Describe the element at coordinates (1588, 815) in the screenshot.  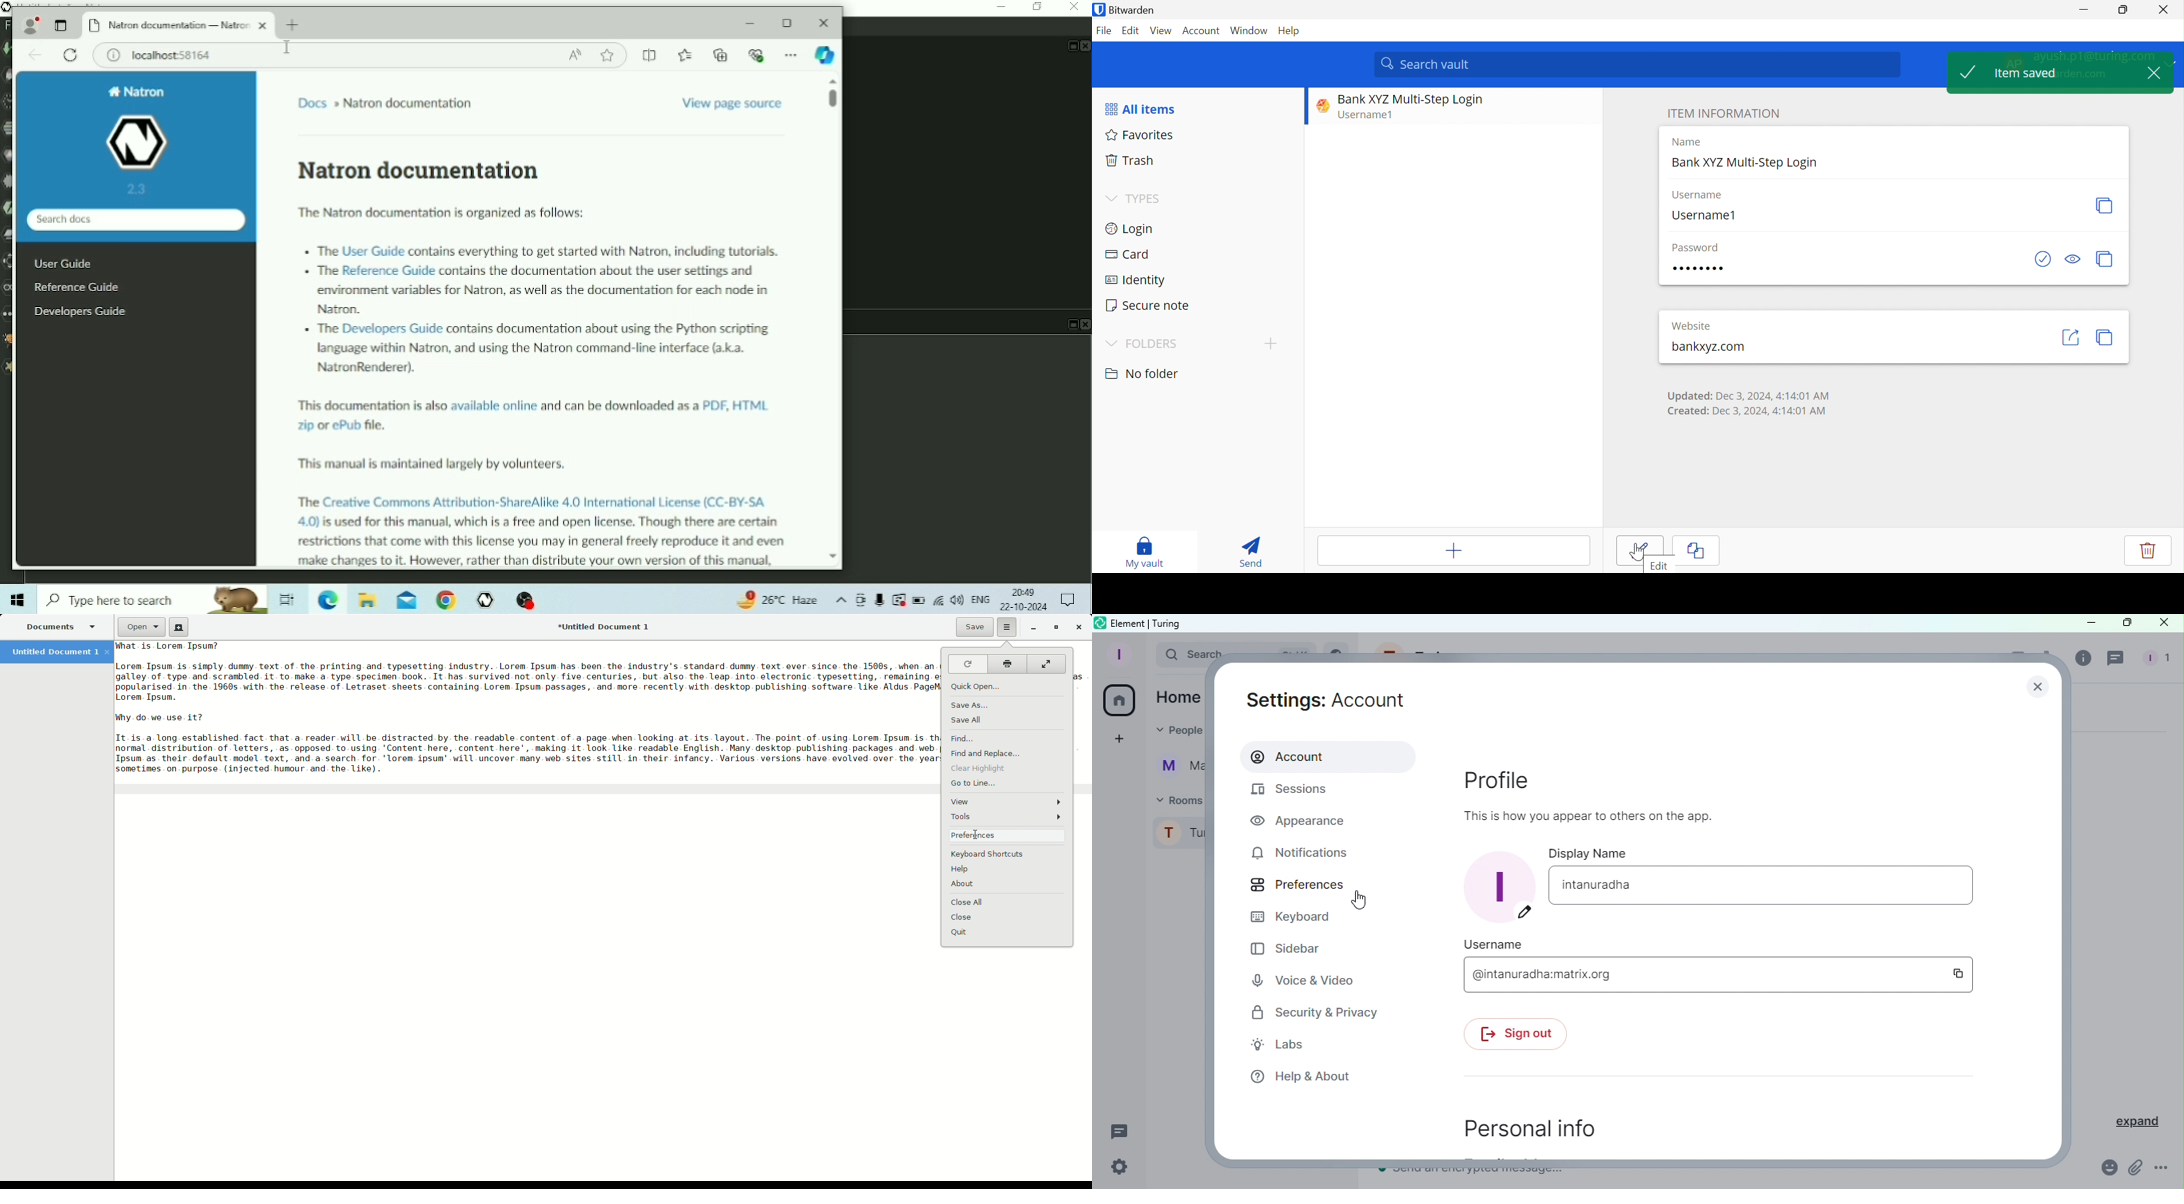
I see `this is how you appear to others on the app` at that location.